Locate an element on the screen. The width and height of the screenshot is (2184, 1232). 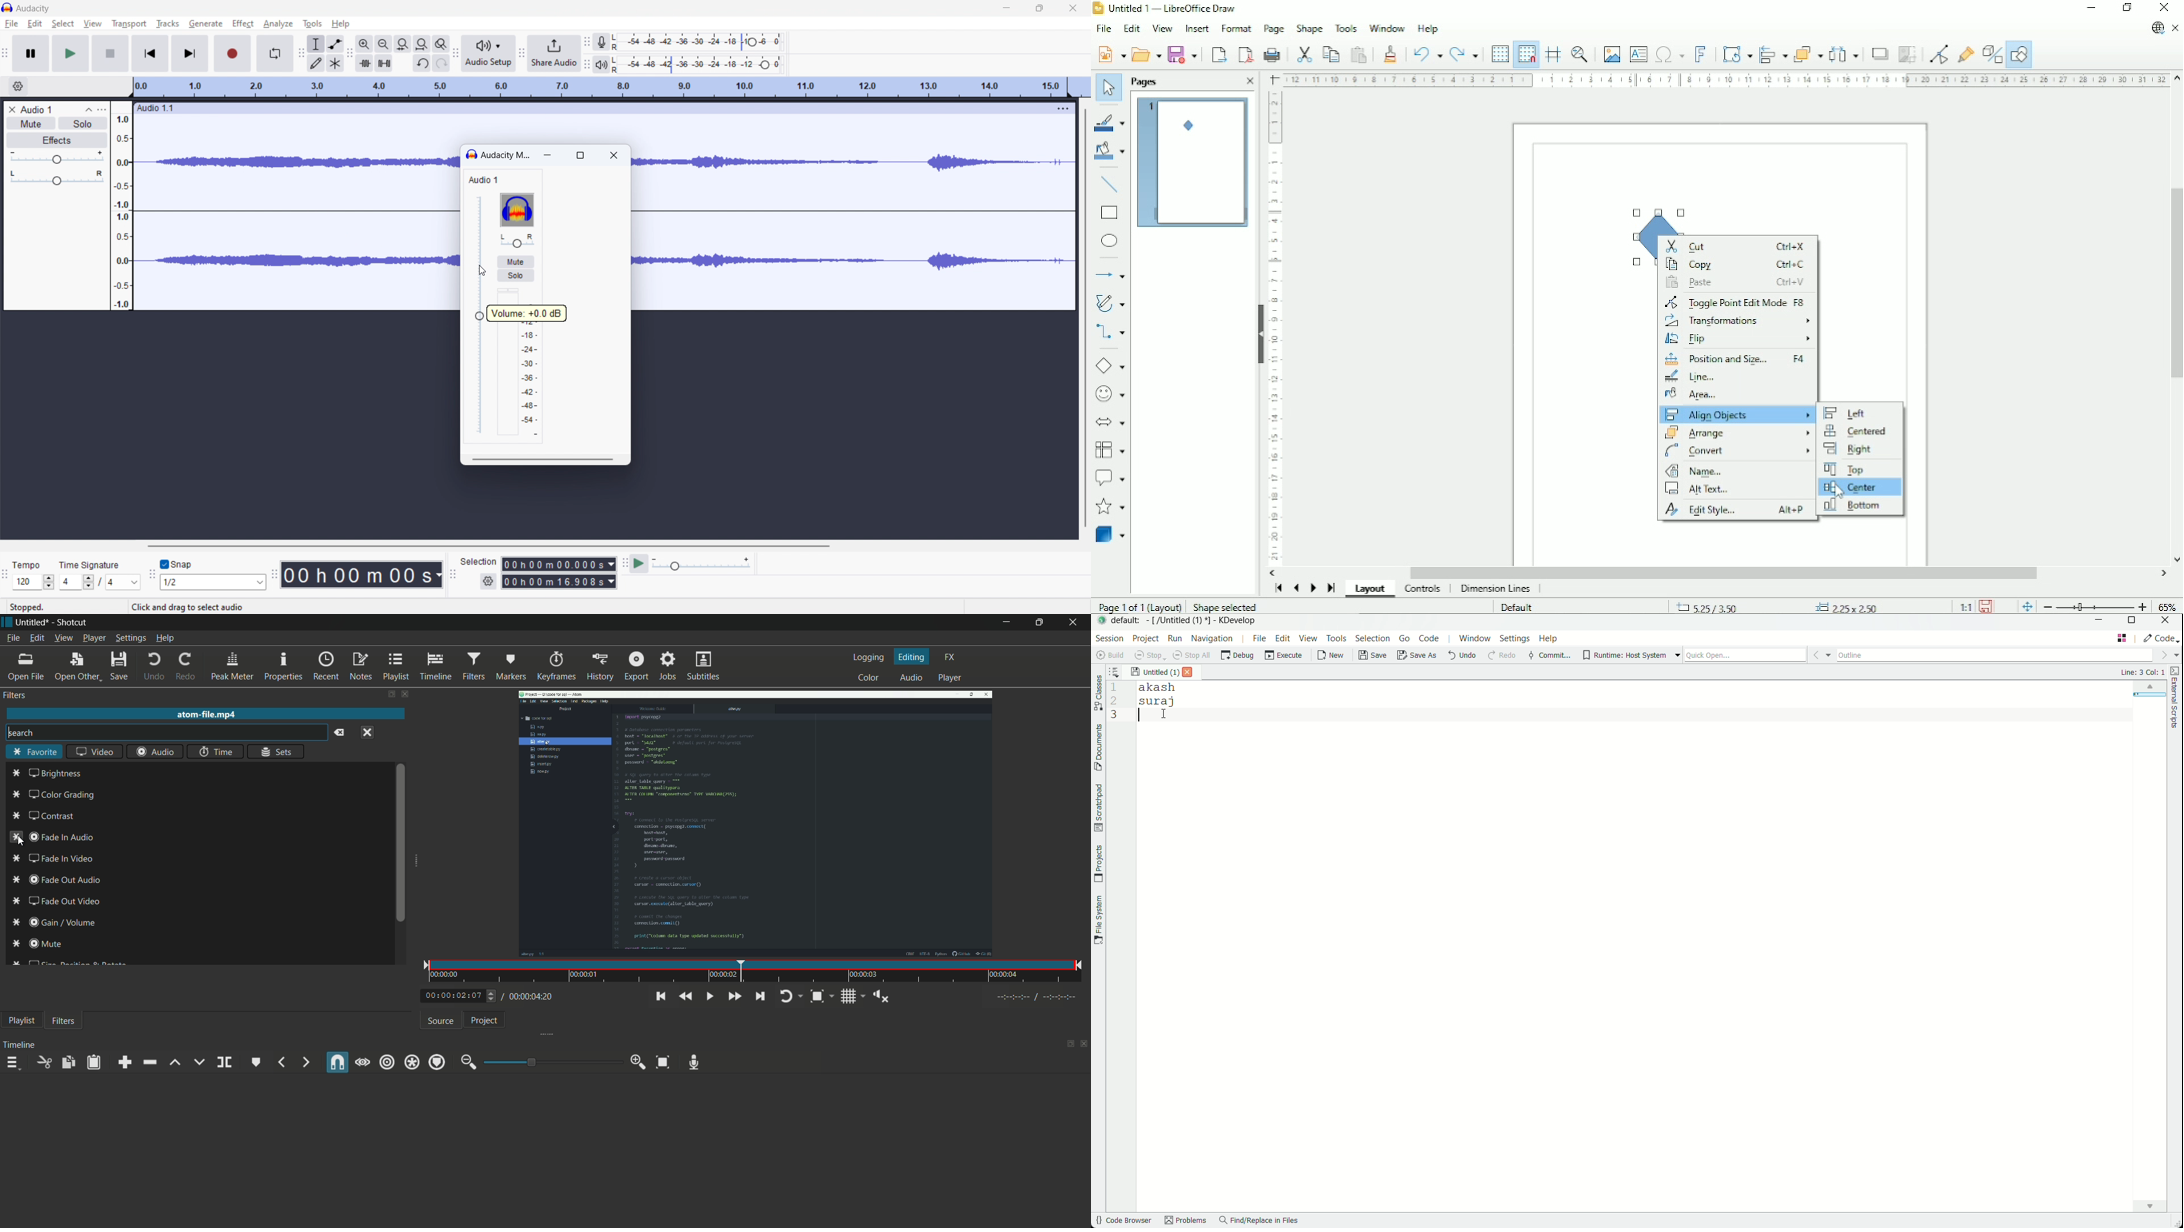
delete is located at coordinates (12, 109).